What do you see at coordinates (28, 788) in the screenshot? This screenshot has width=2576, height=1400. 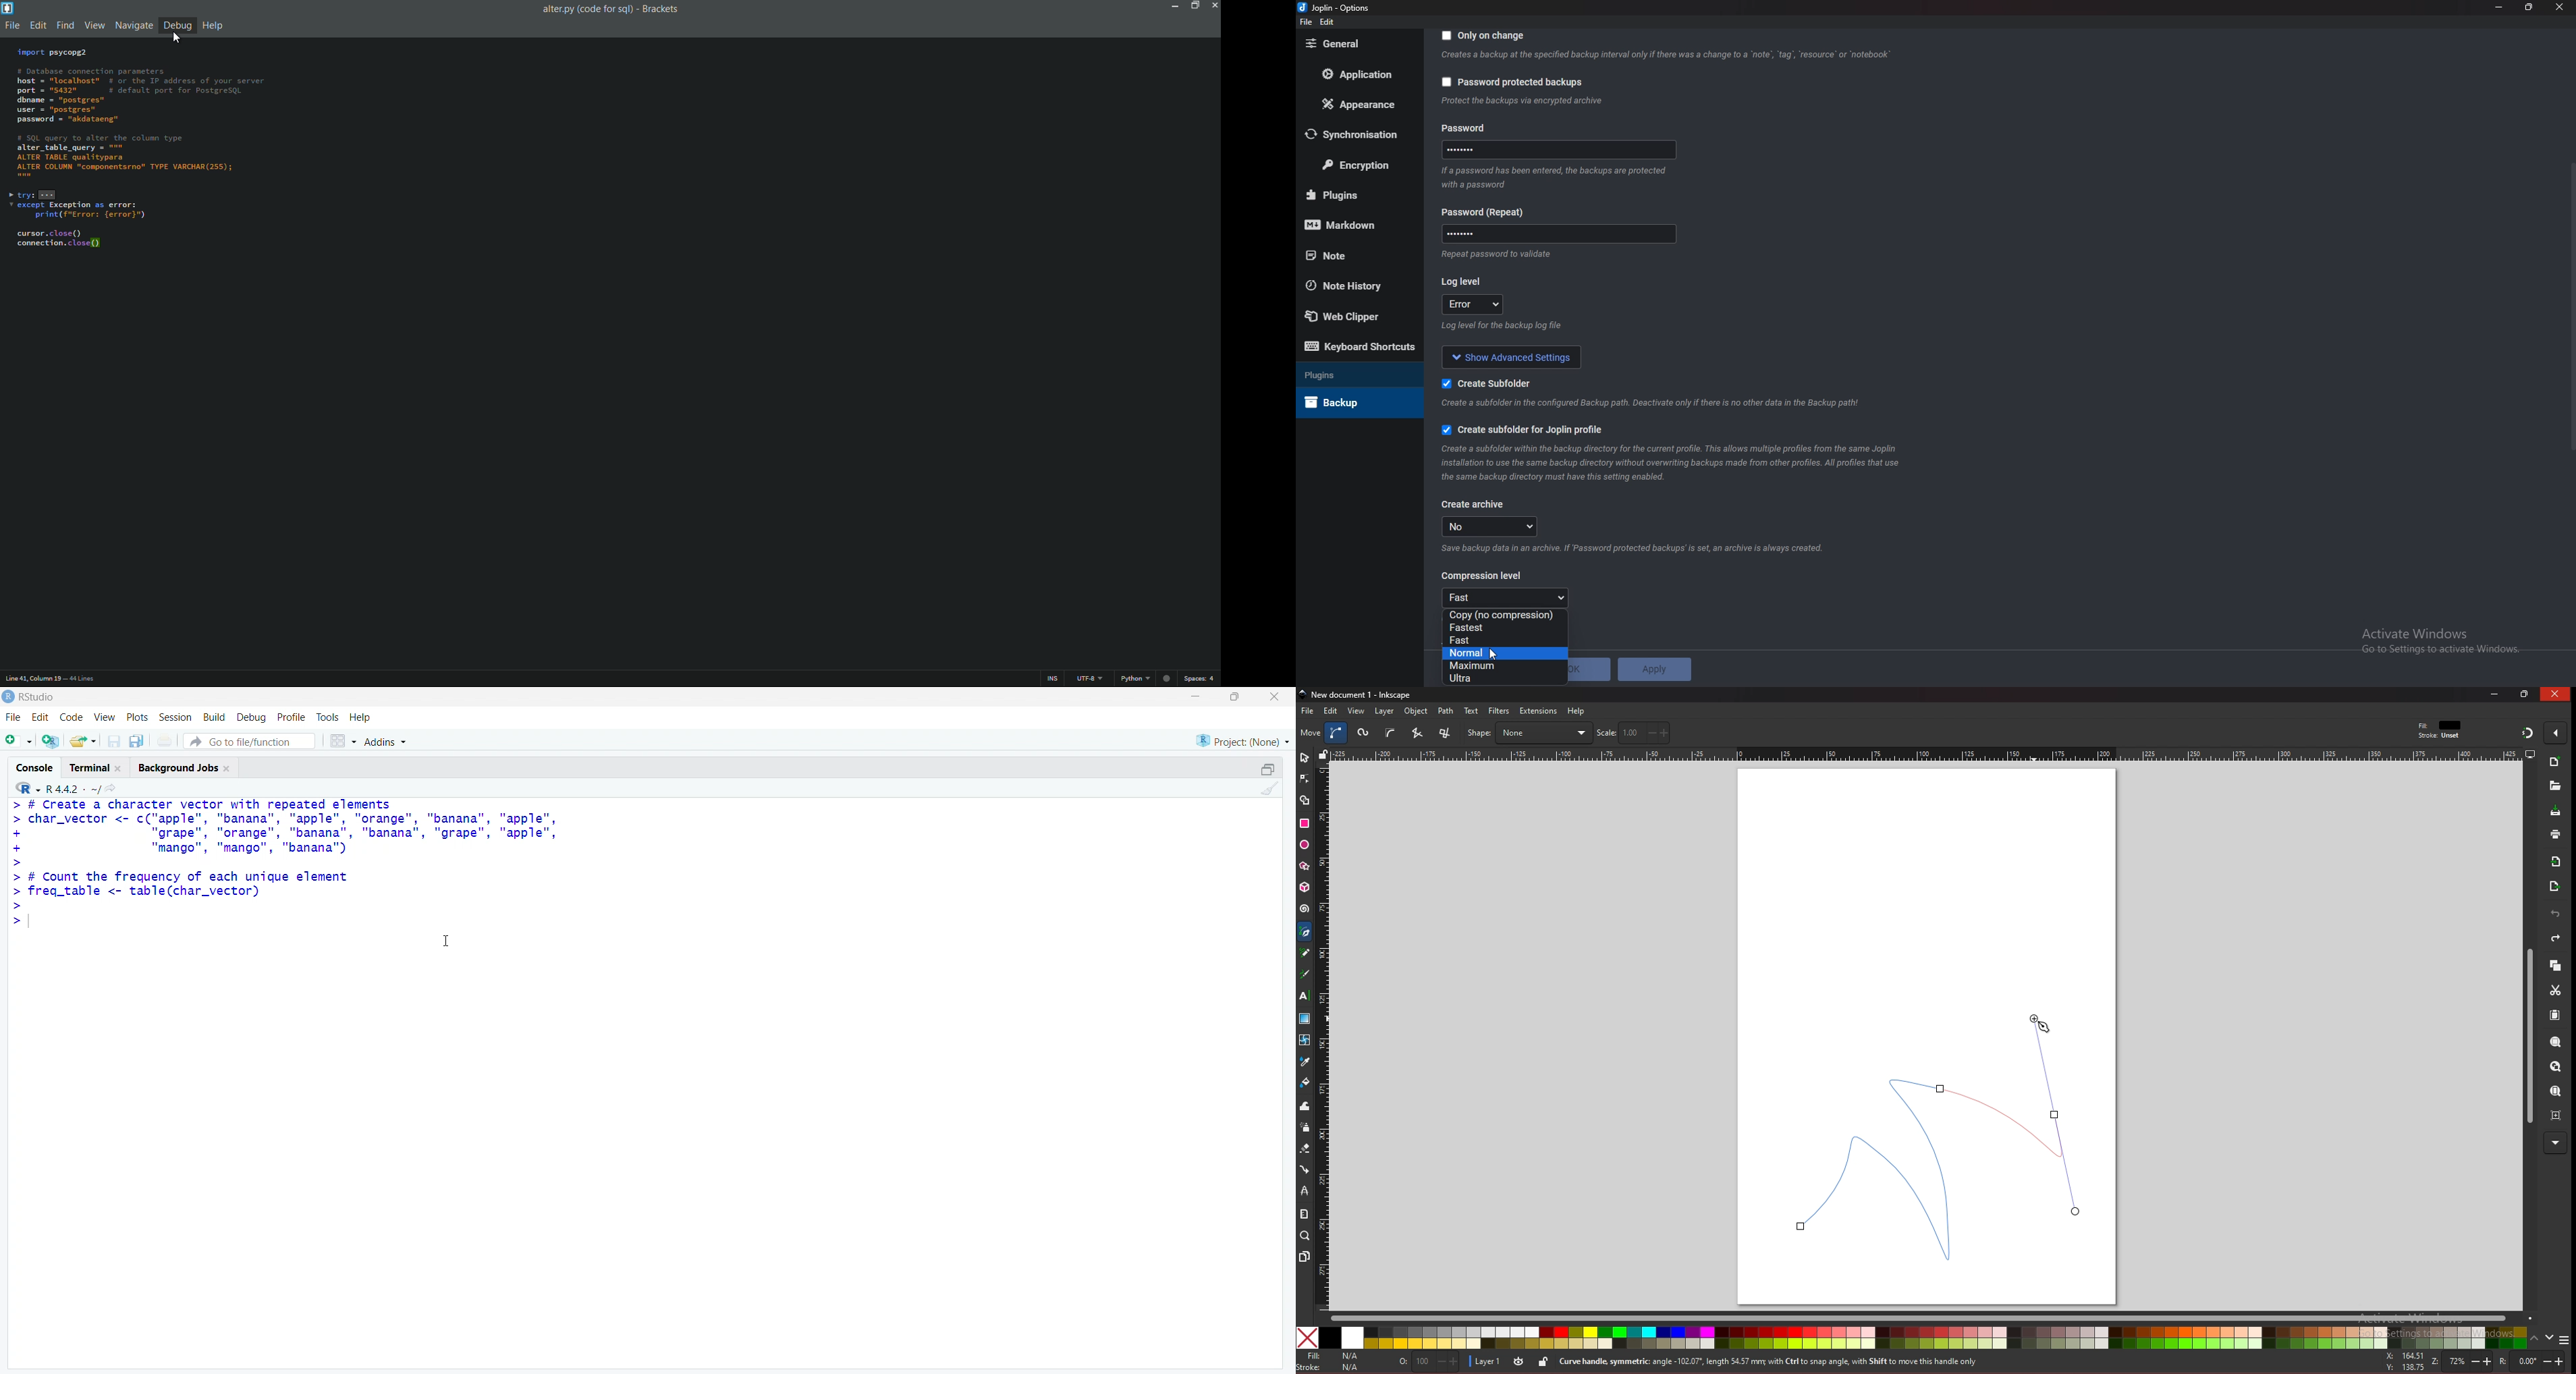 I see `R` at bounding box center [28, 788].